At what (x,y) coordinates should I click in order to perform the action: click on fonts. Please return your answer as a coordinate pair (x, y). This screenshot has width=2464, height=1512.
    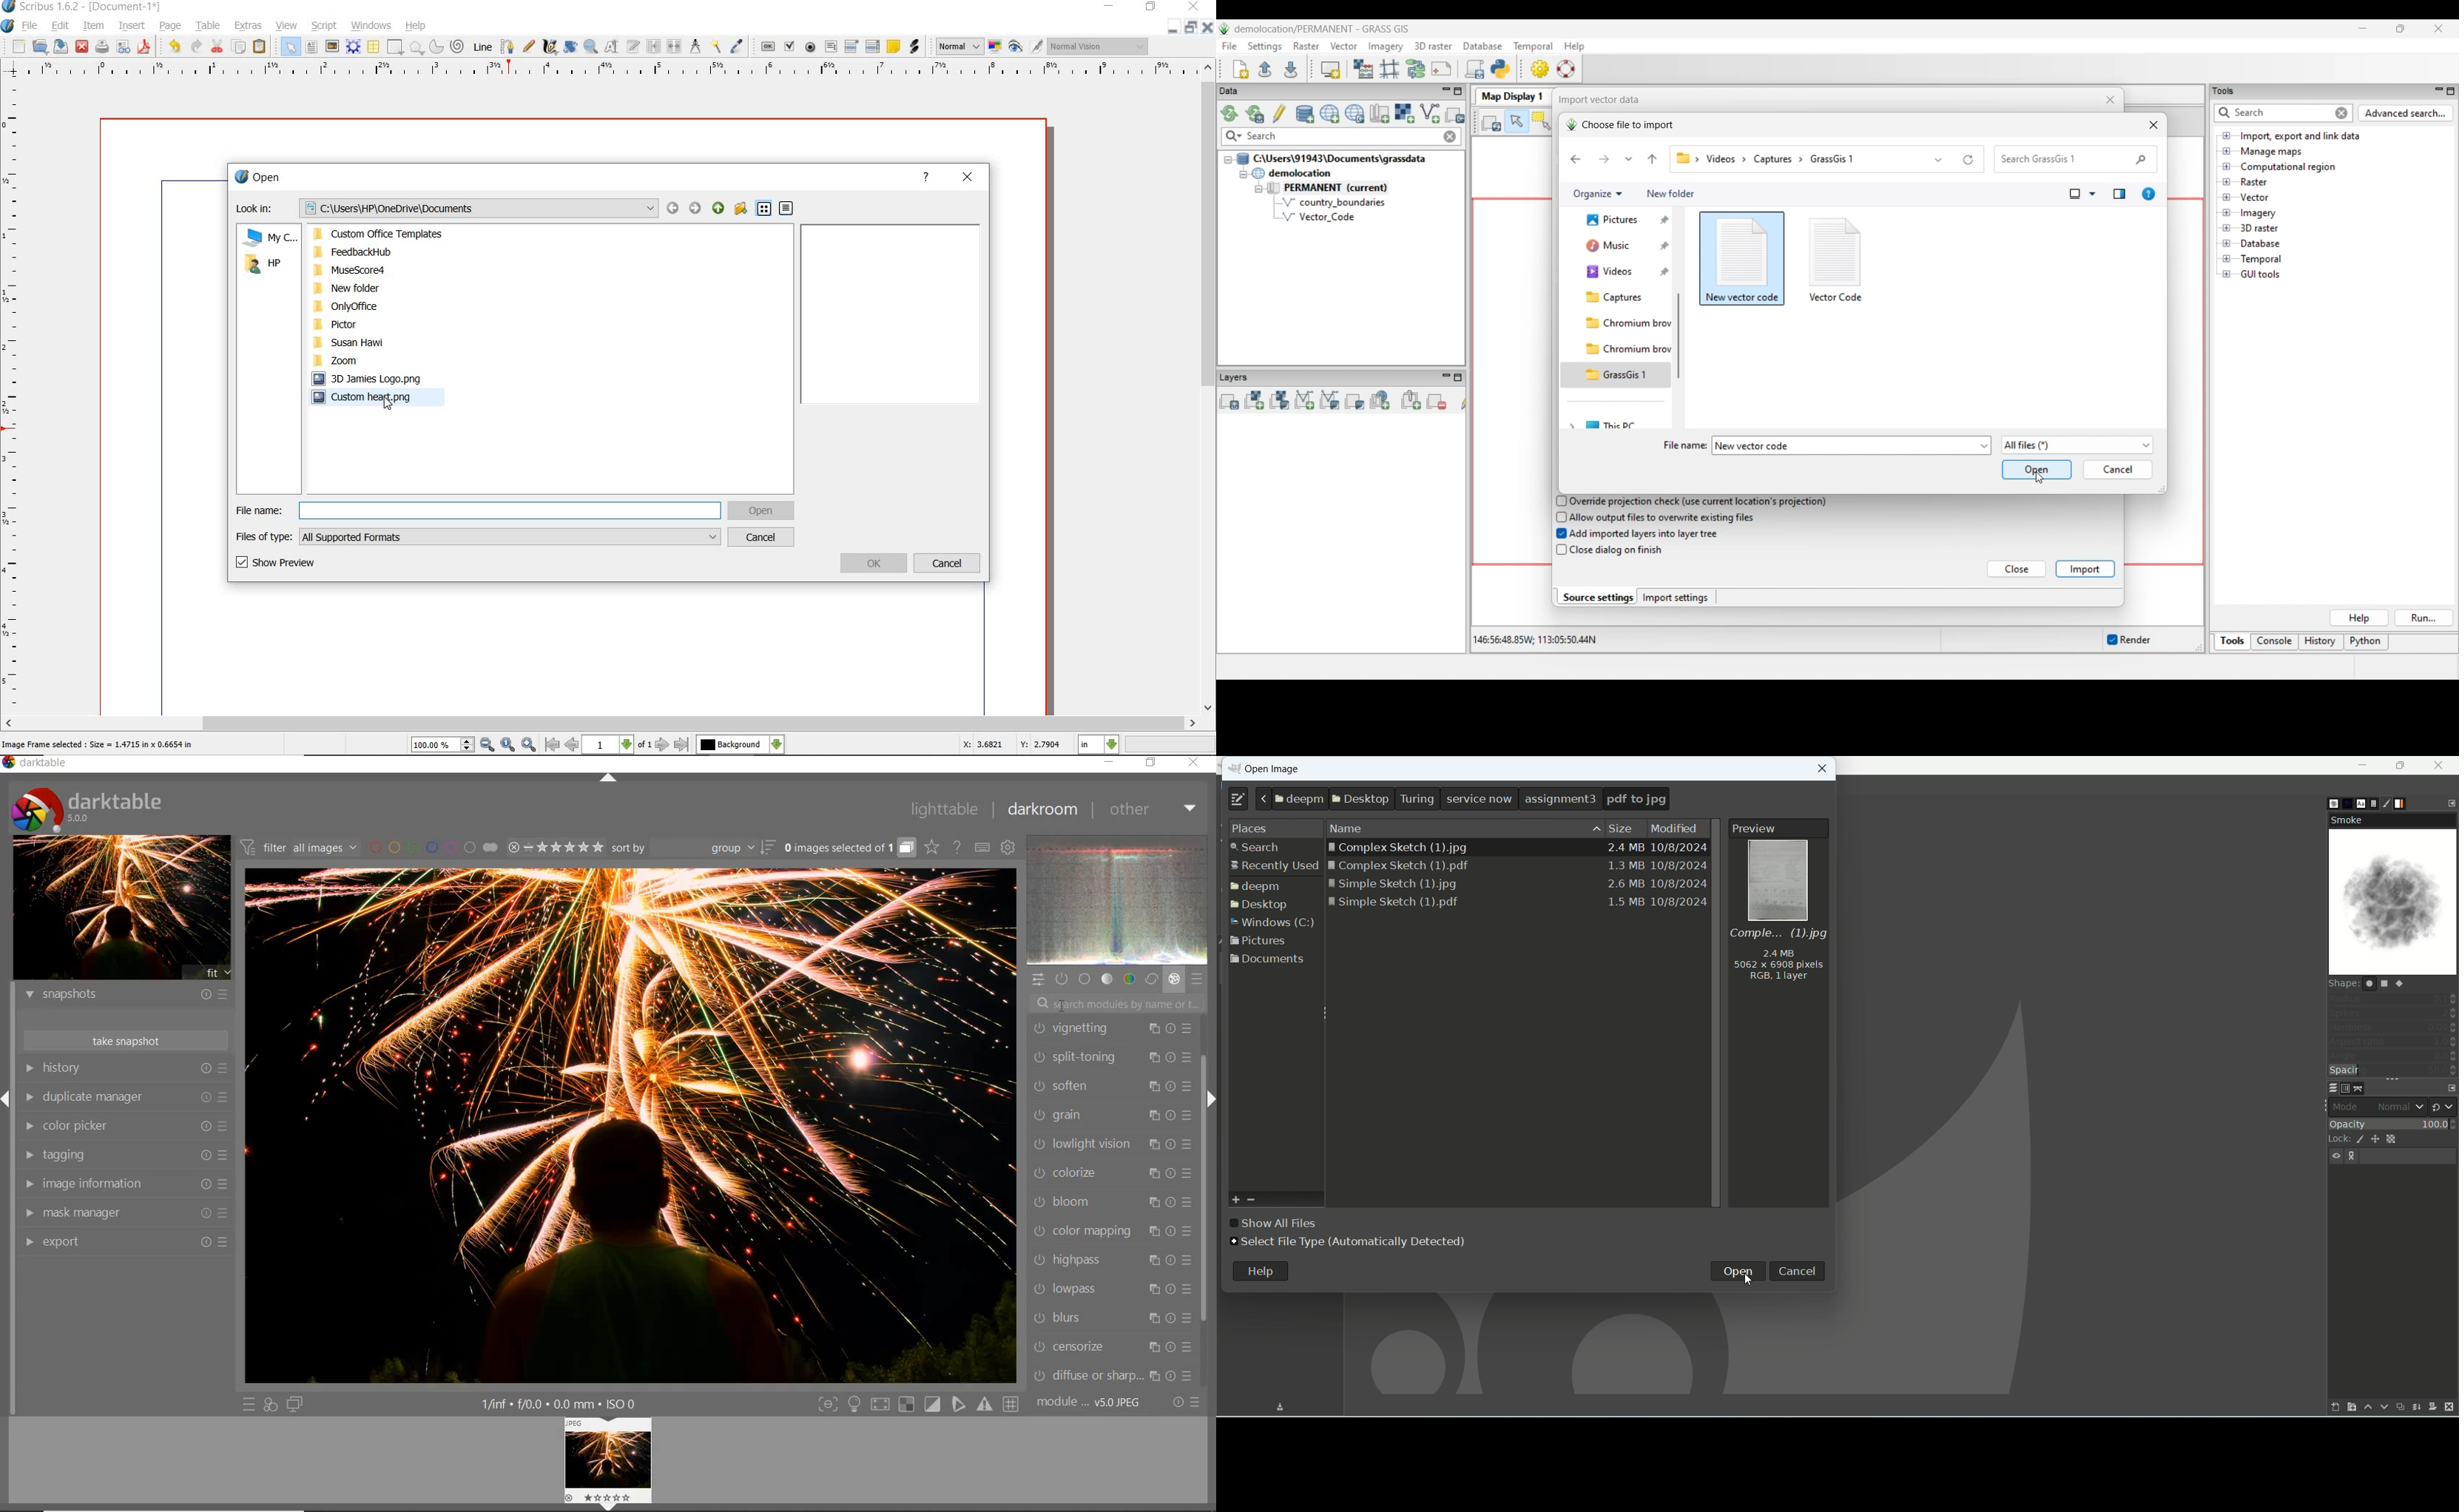
    Looking at the image, I should click on (2361, 803).